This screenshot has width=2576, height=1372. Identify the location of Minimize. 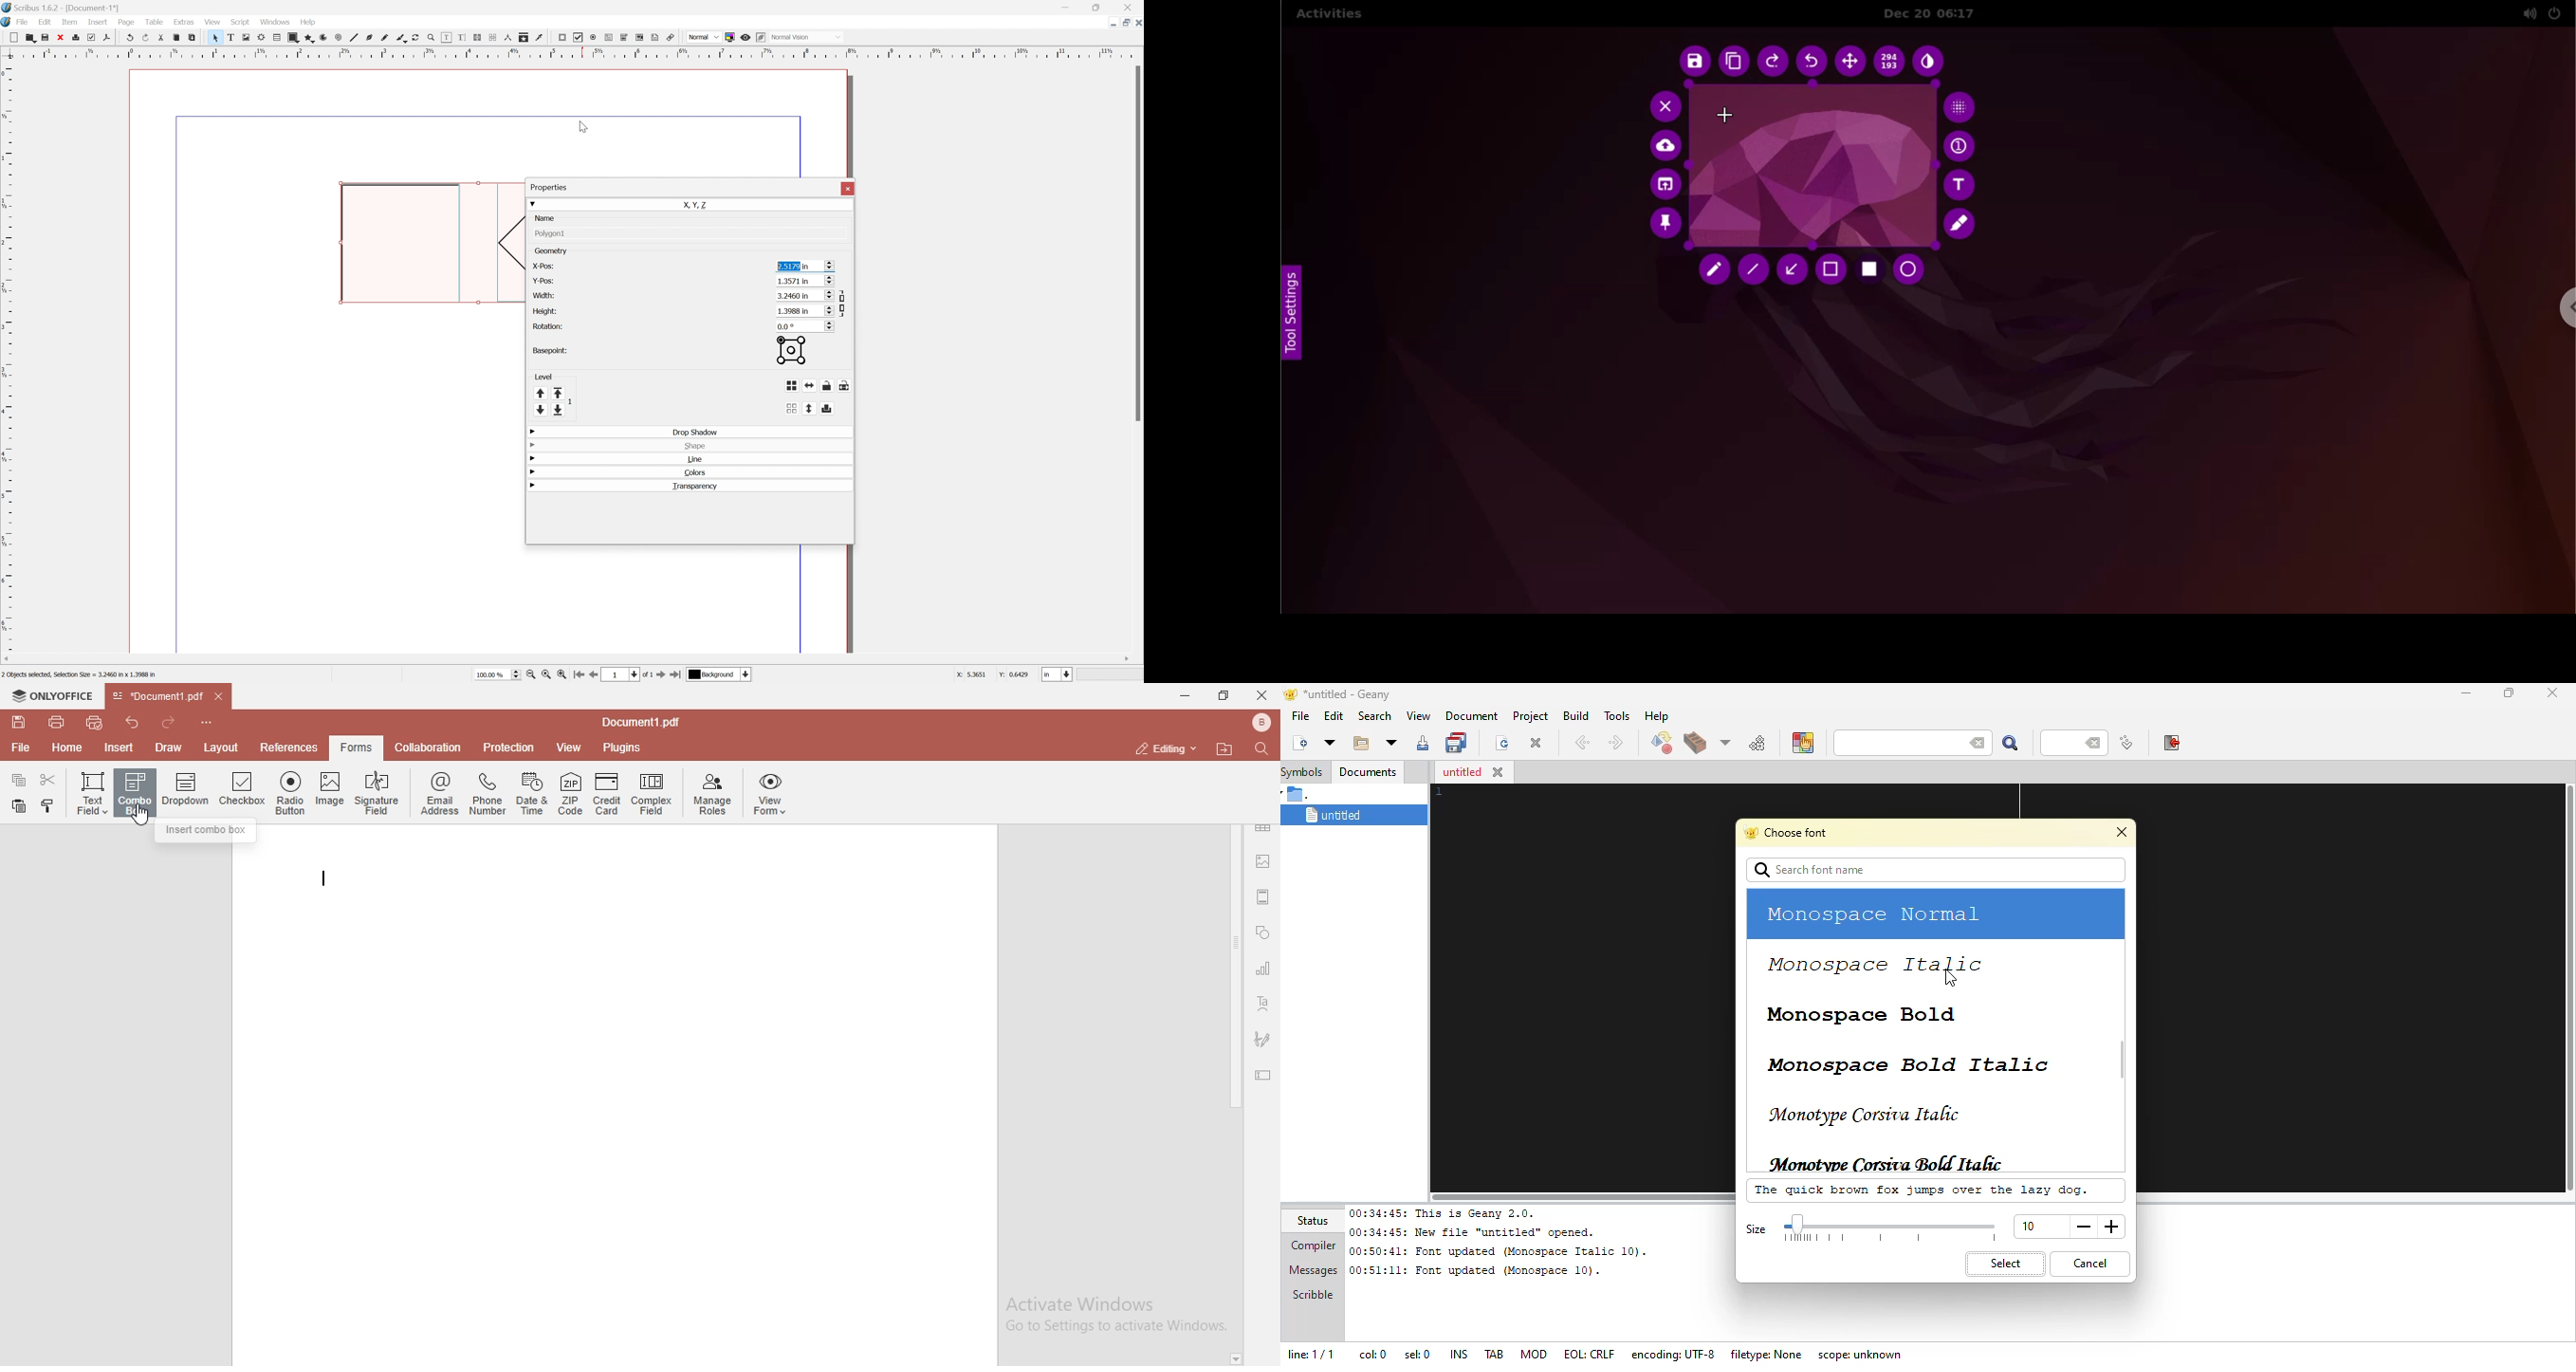
(1109, 23).